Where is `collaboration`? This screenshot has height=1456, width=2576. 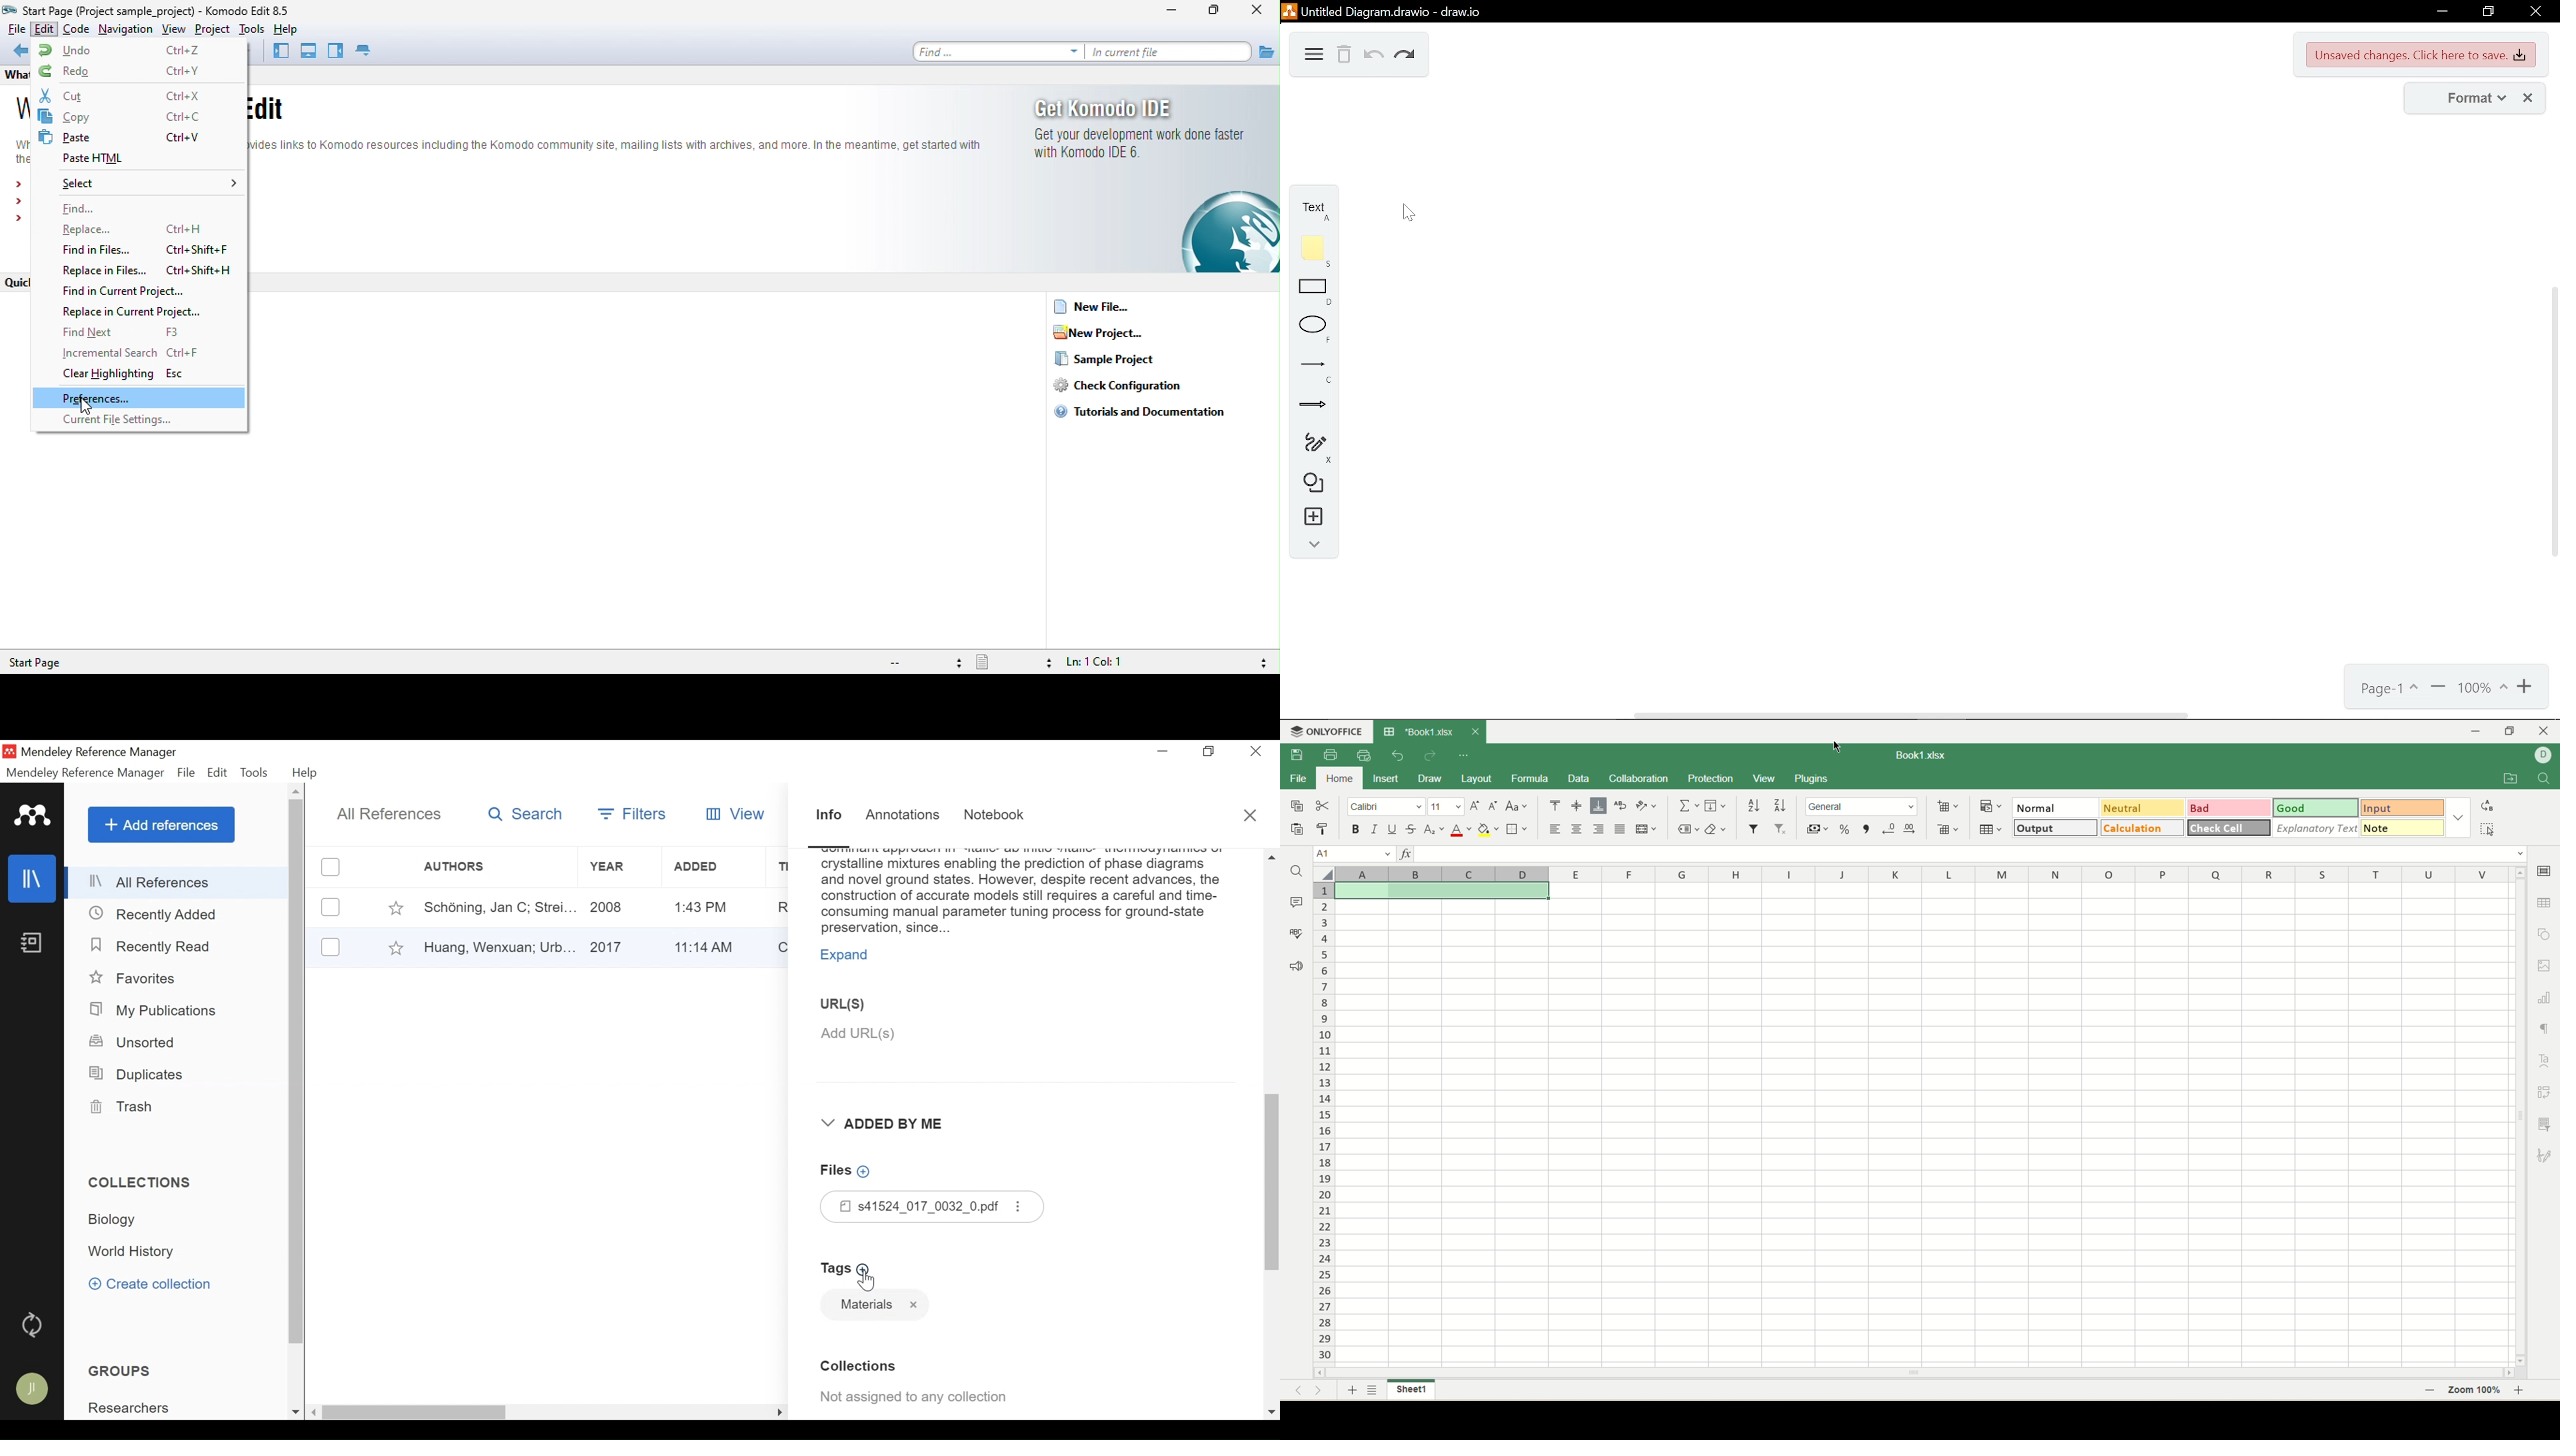 collaboration is located at coordinates (1641, 779).